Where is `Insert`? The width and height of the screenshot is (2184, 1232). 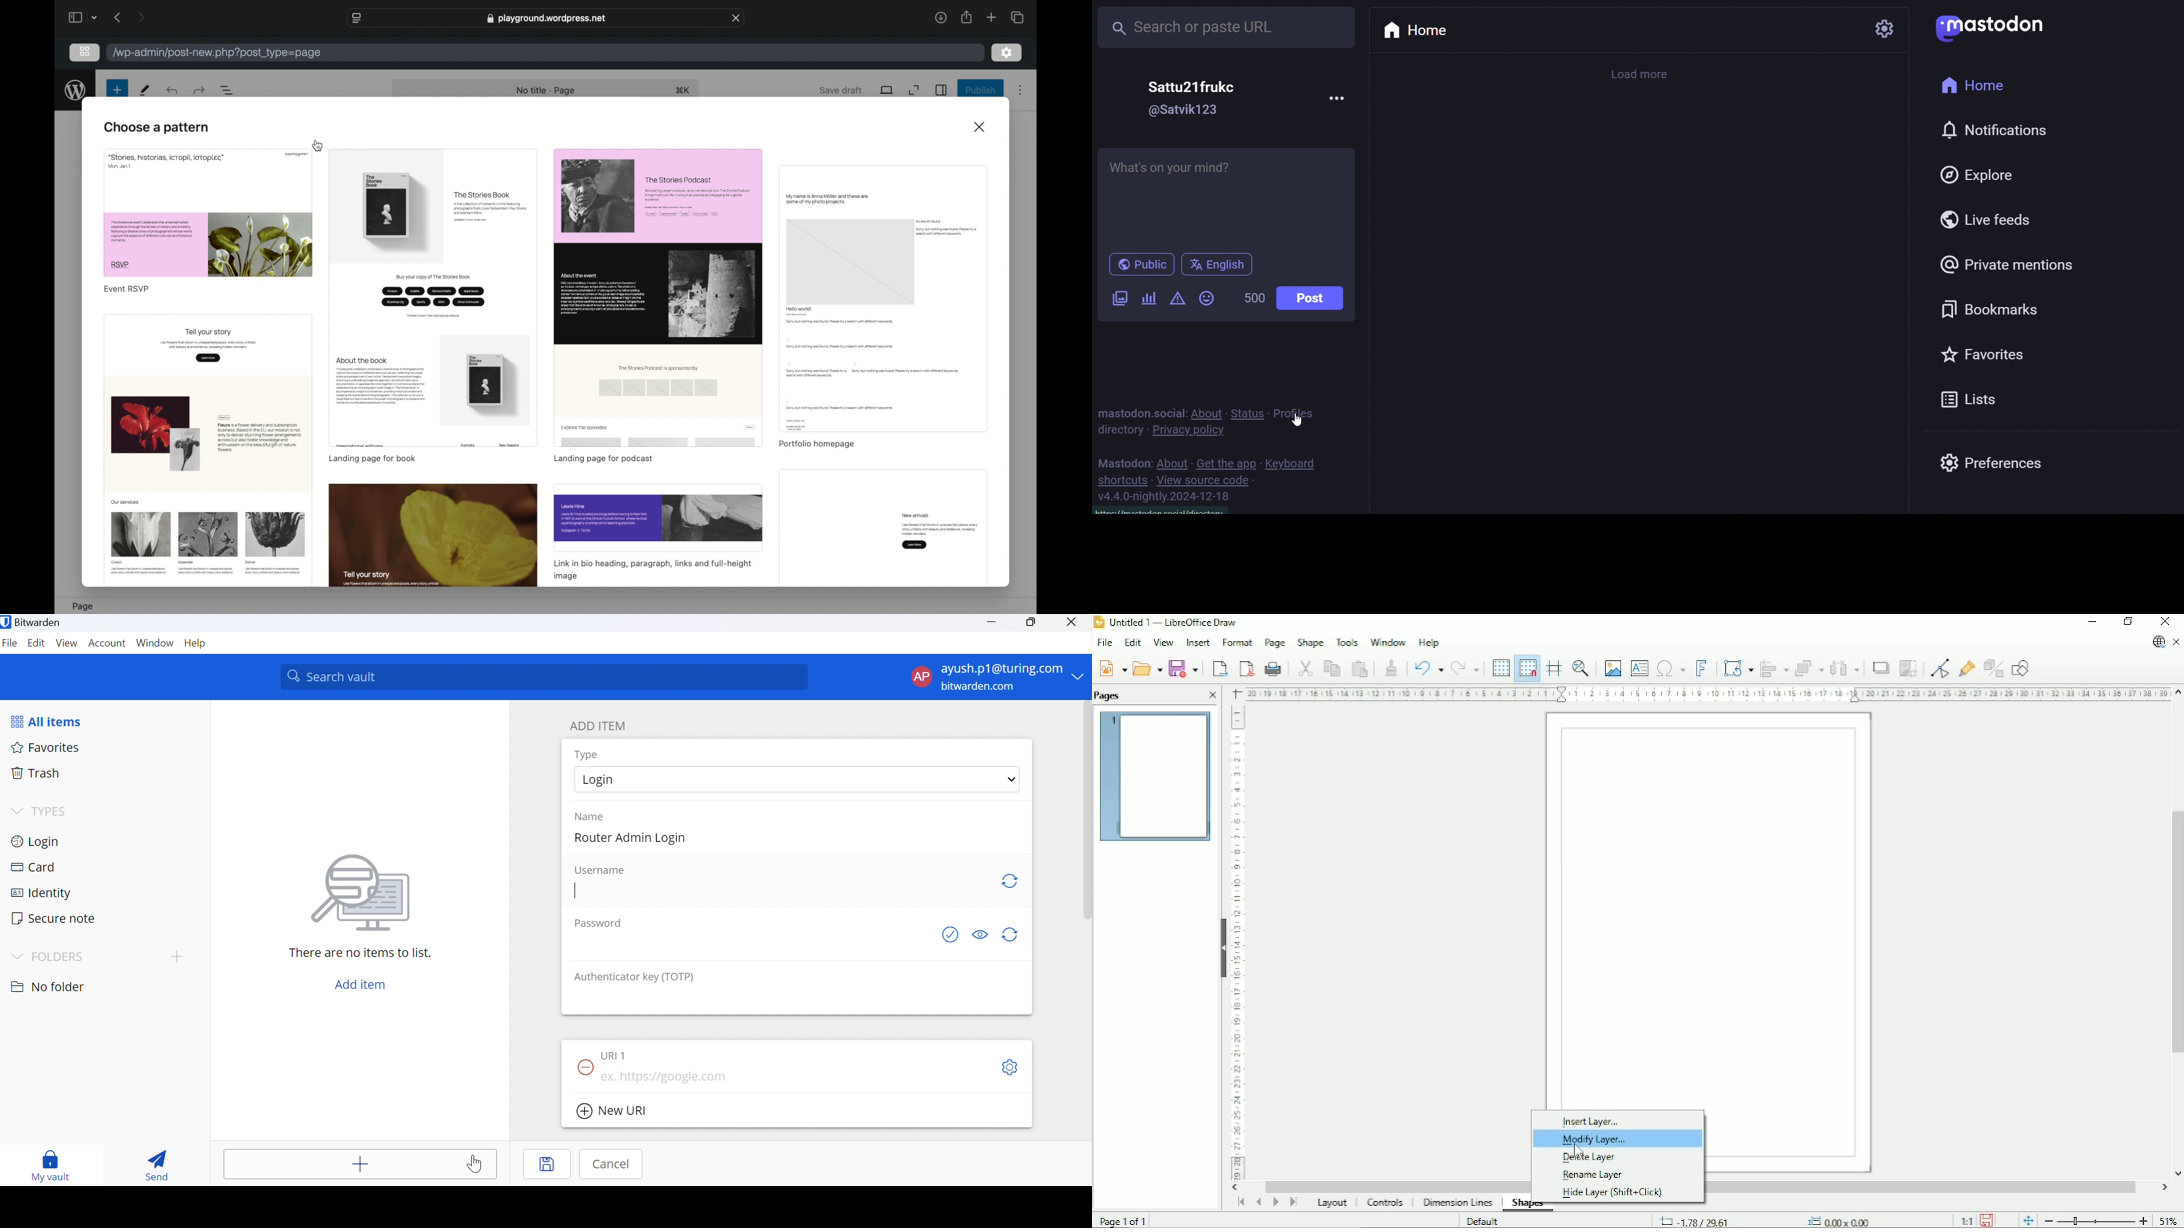 Insert is located at coordinates (1199, 642).